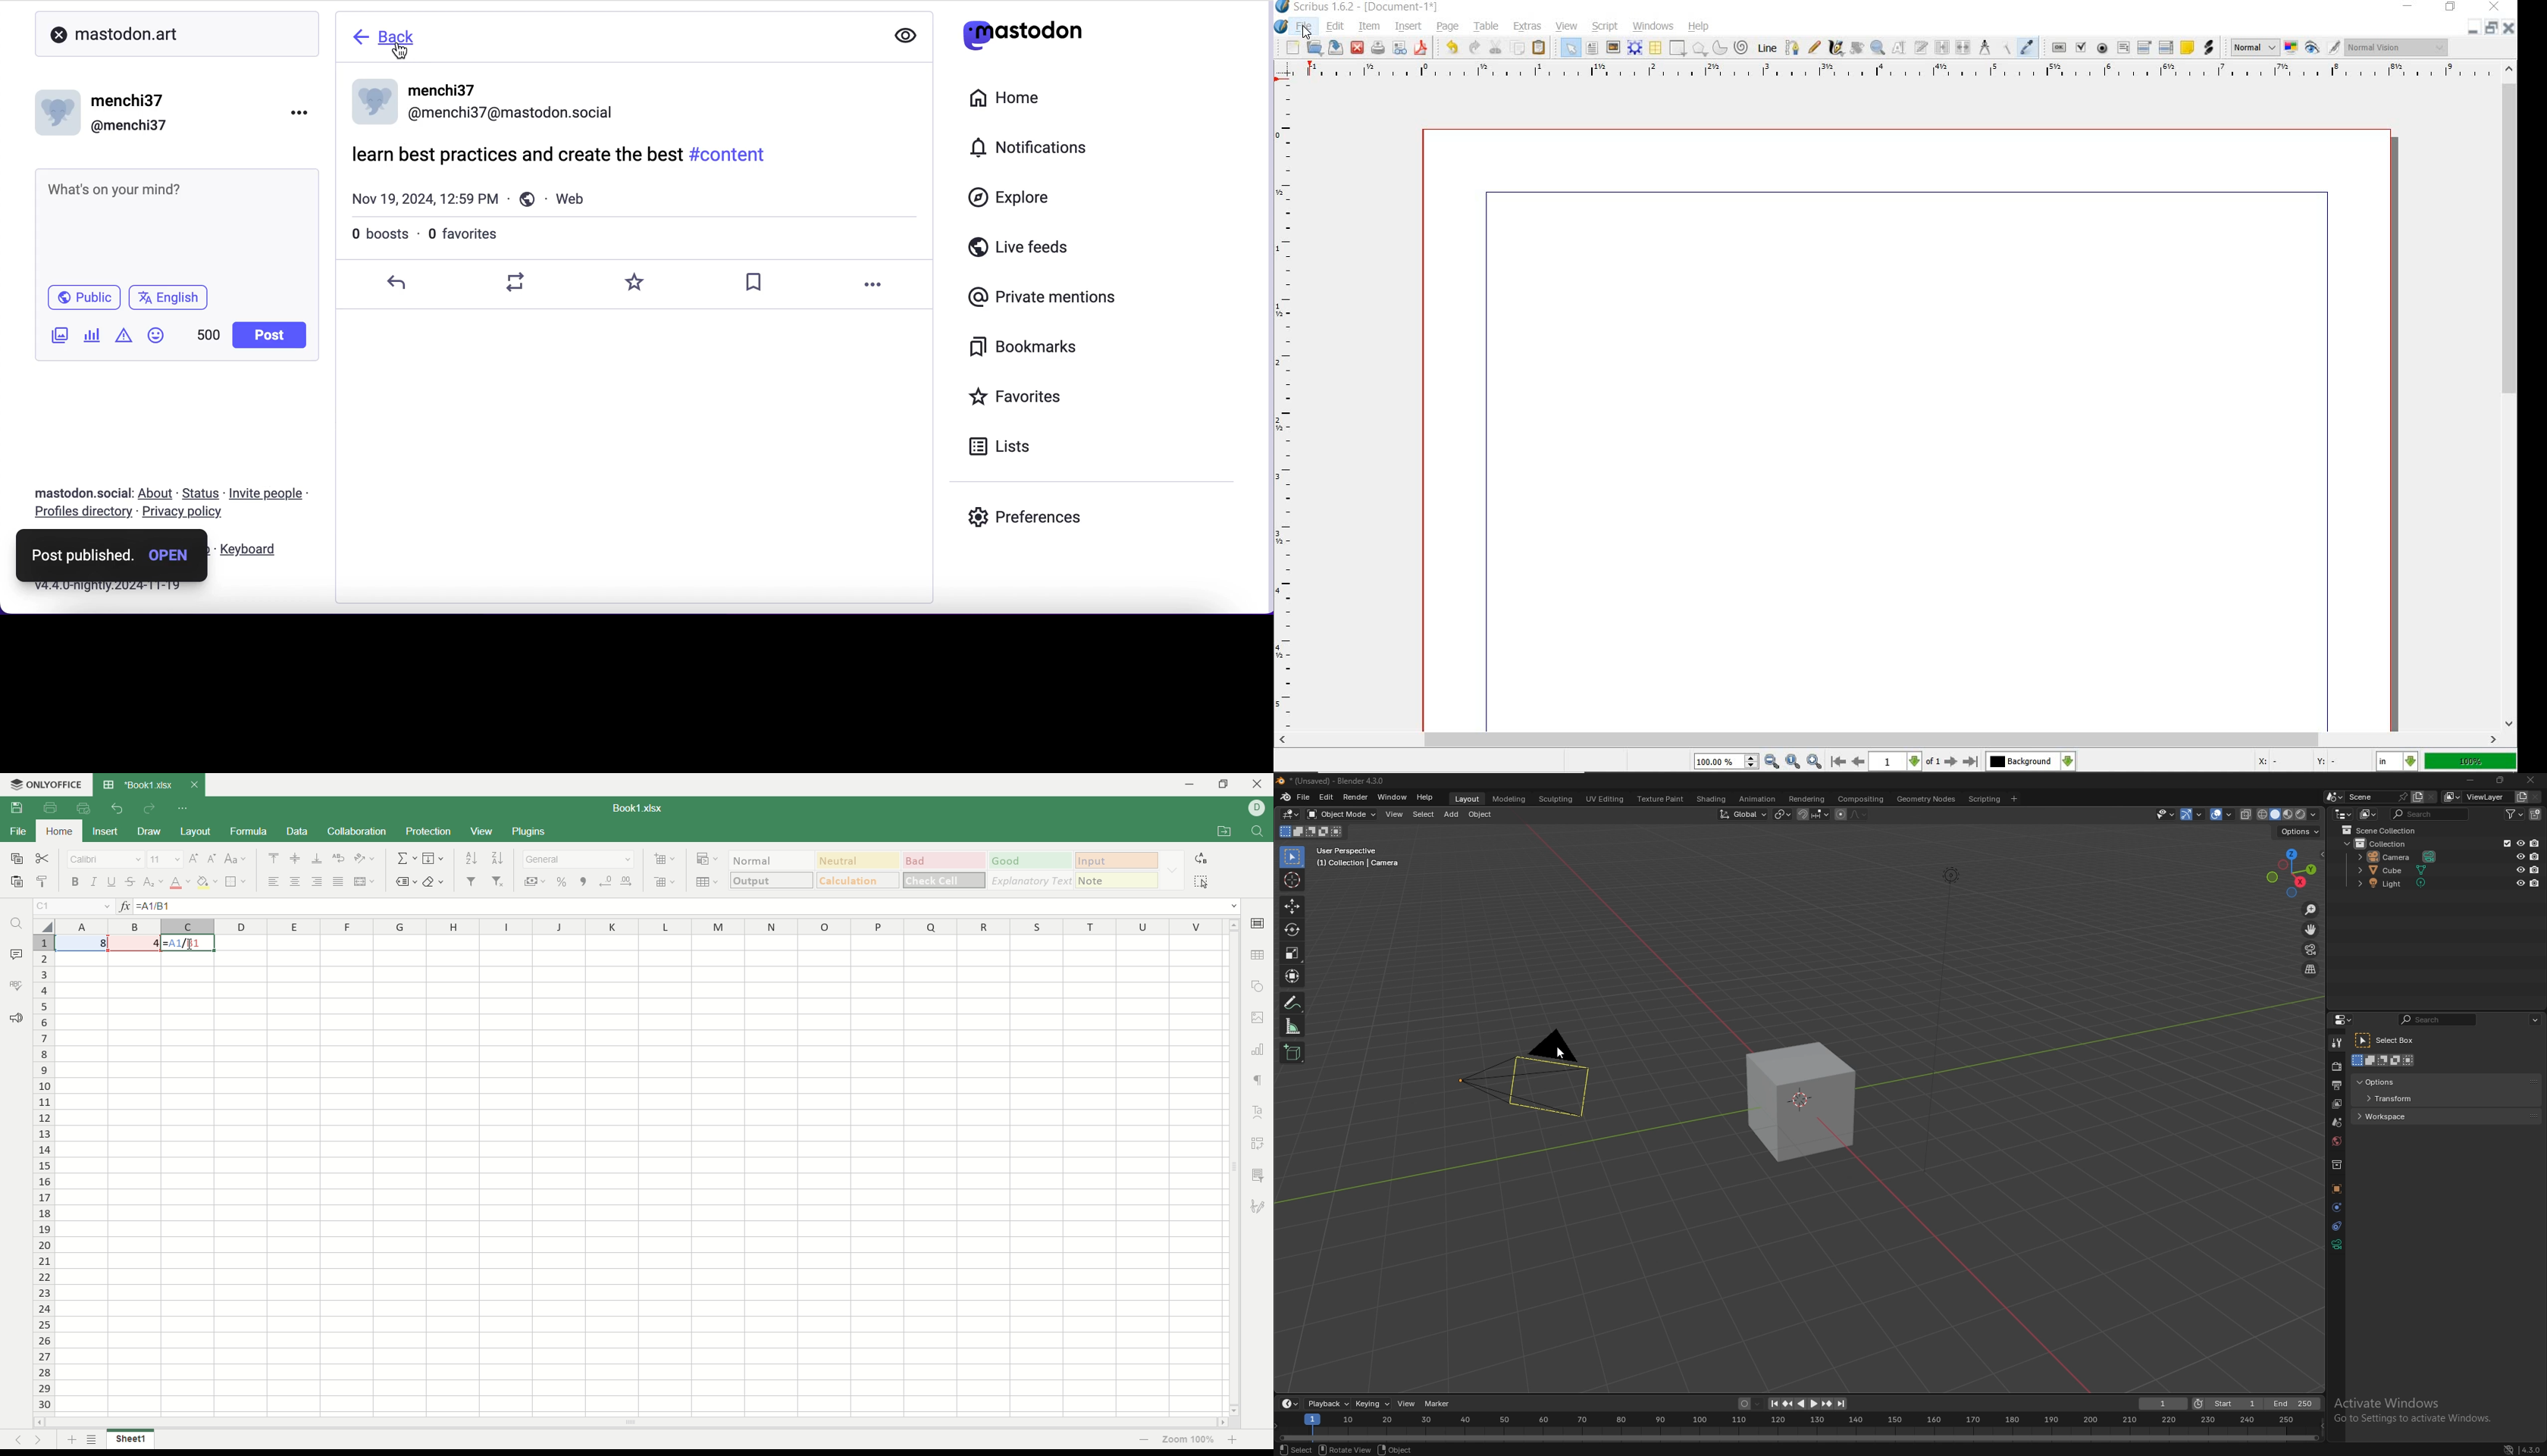 The height and width of the screenshot is (1456, 2548). I want to click on text post, so click(112, 188).